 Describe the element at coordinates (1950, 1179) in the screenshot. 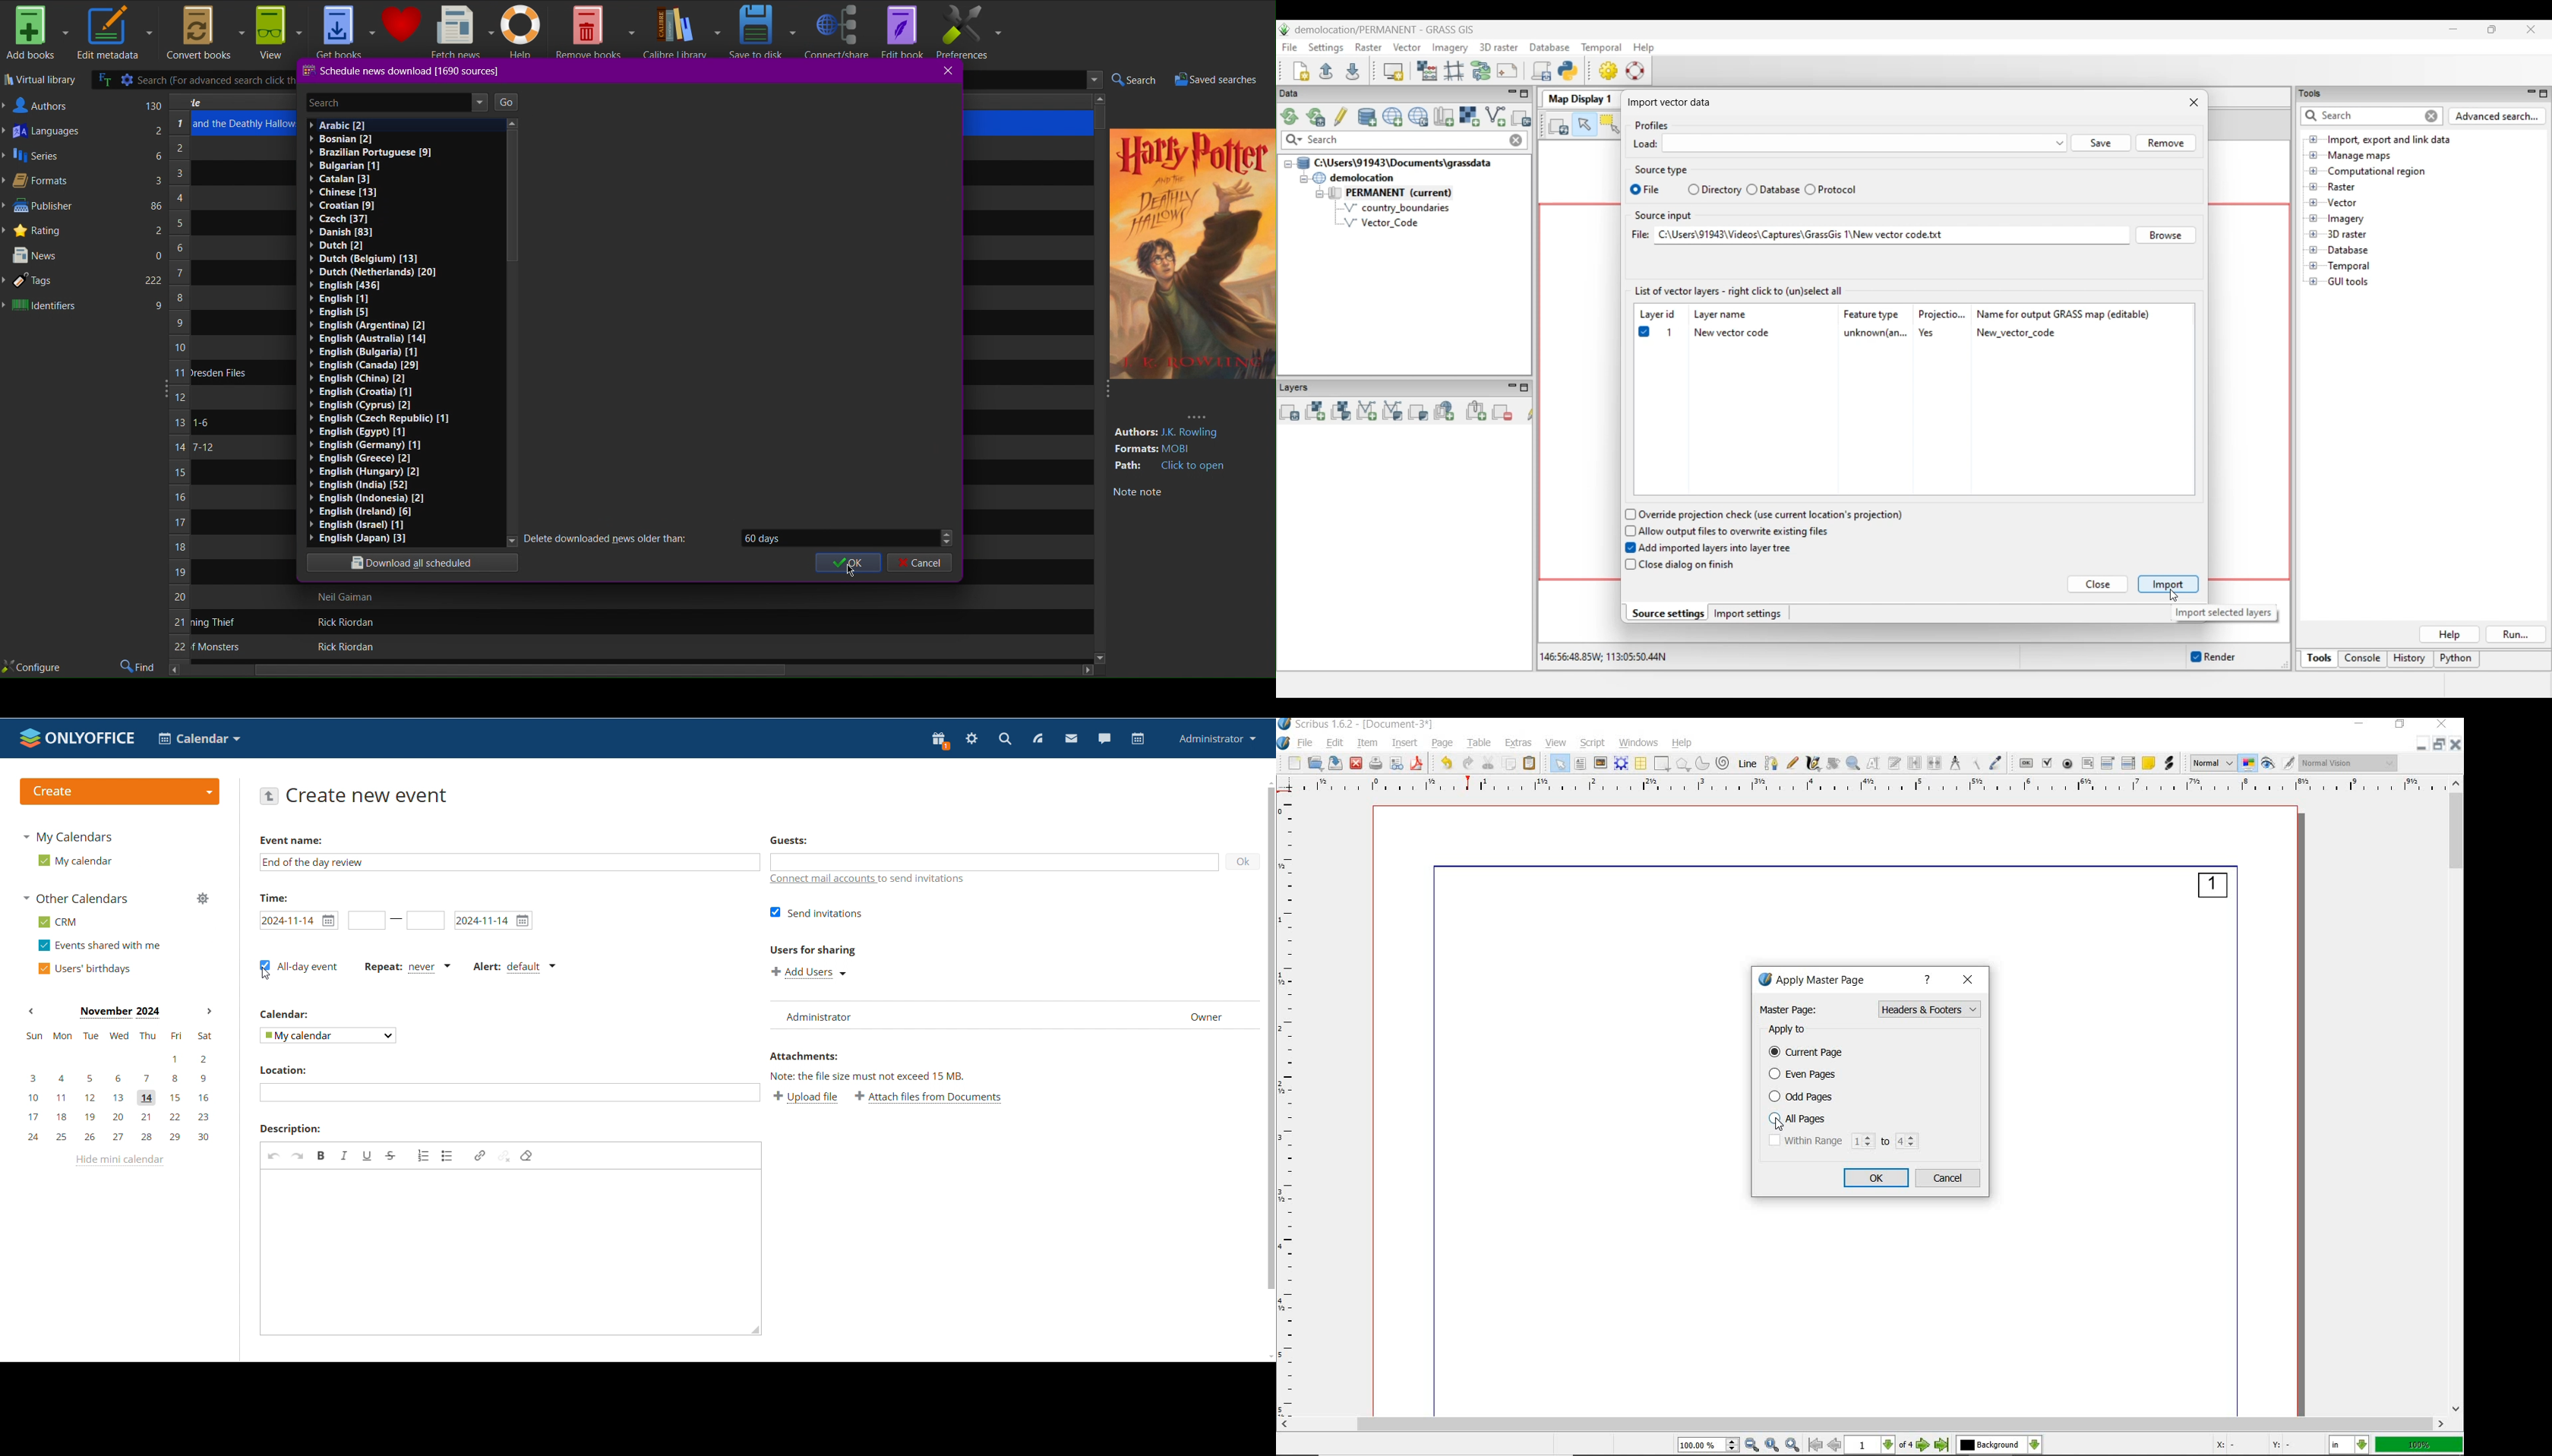

I see `cancel` at that location.